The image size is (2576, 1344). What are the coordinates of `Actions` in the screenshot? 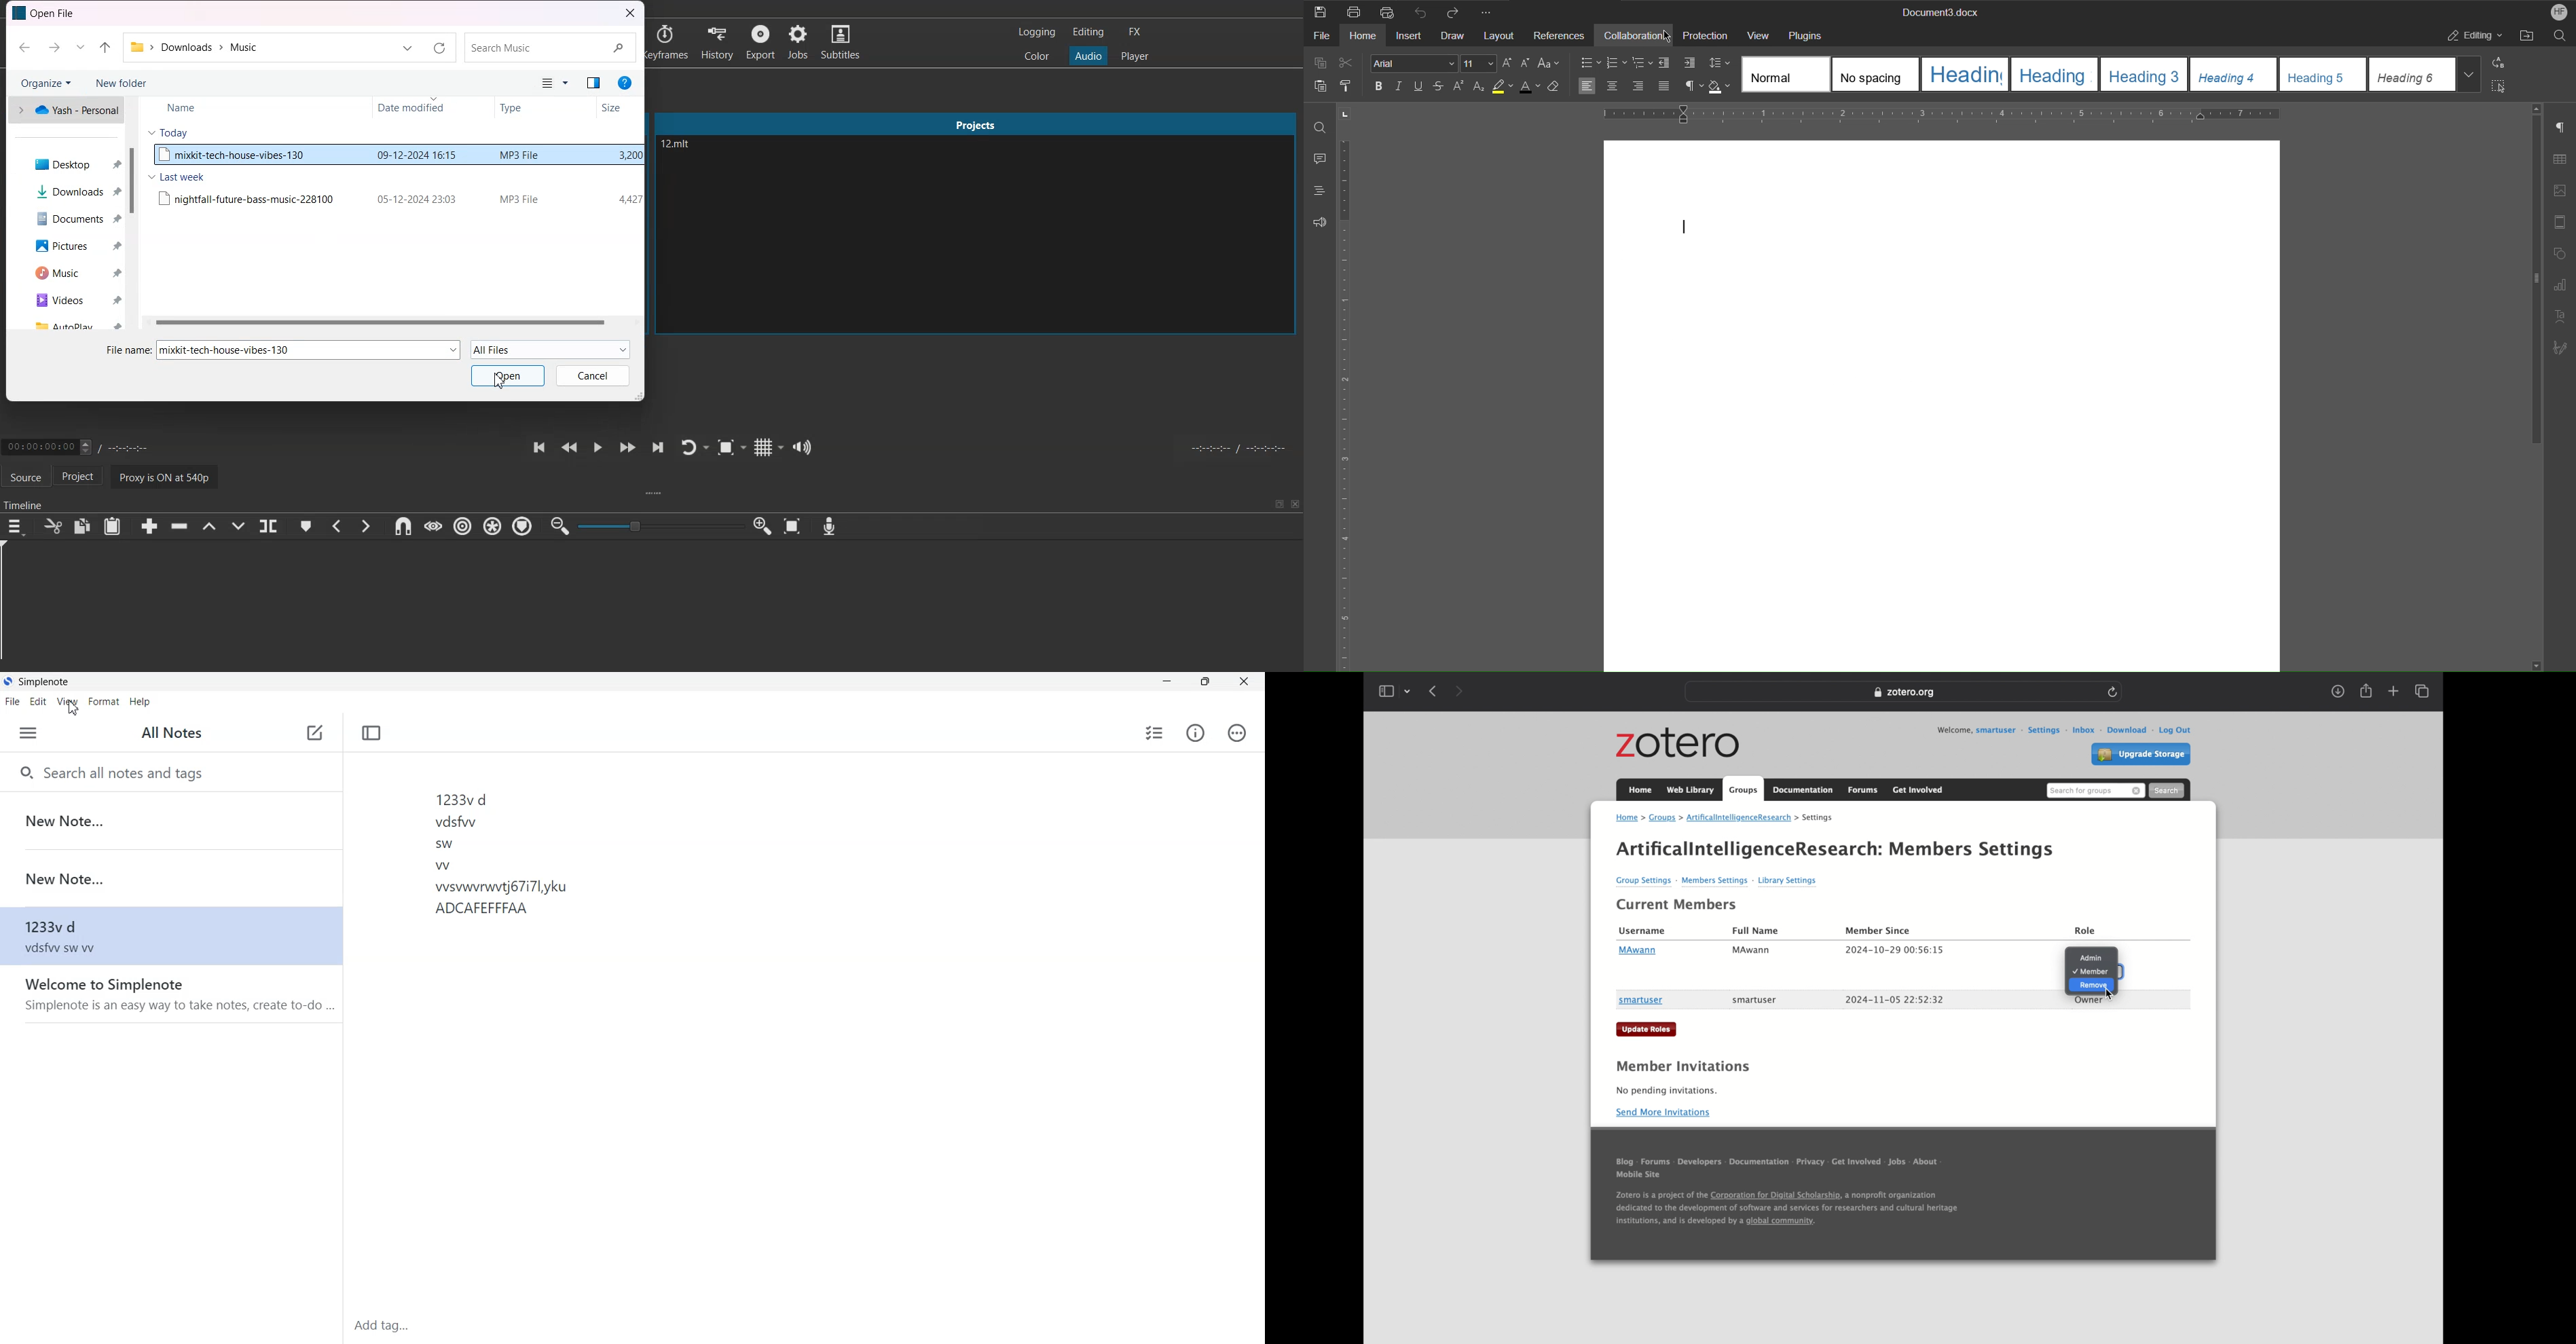 It's located at (1236, 733).